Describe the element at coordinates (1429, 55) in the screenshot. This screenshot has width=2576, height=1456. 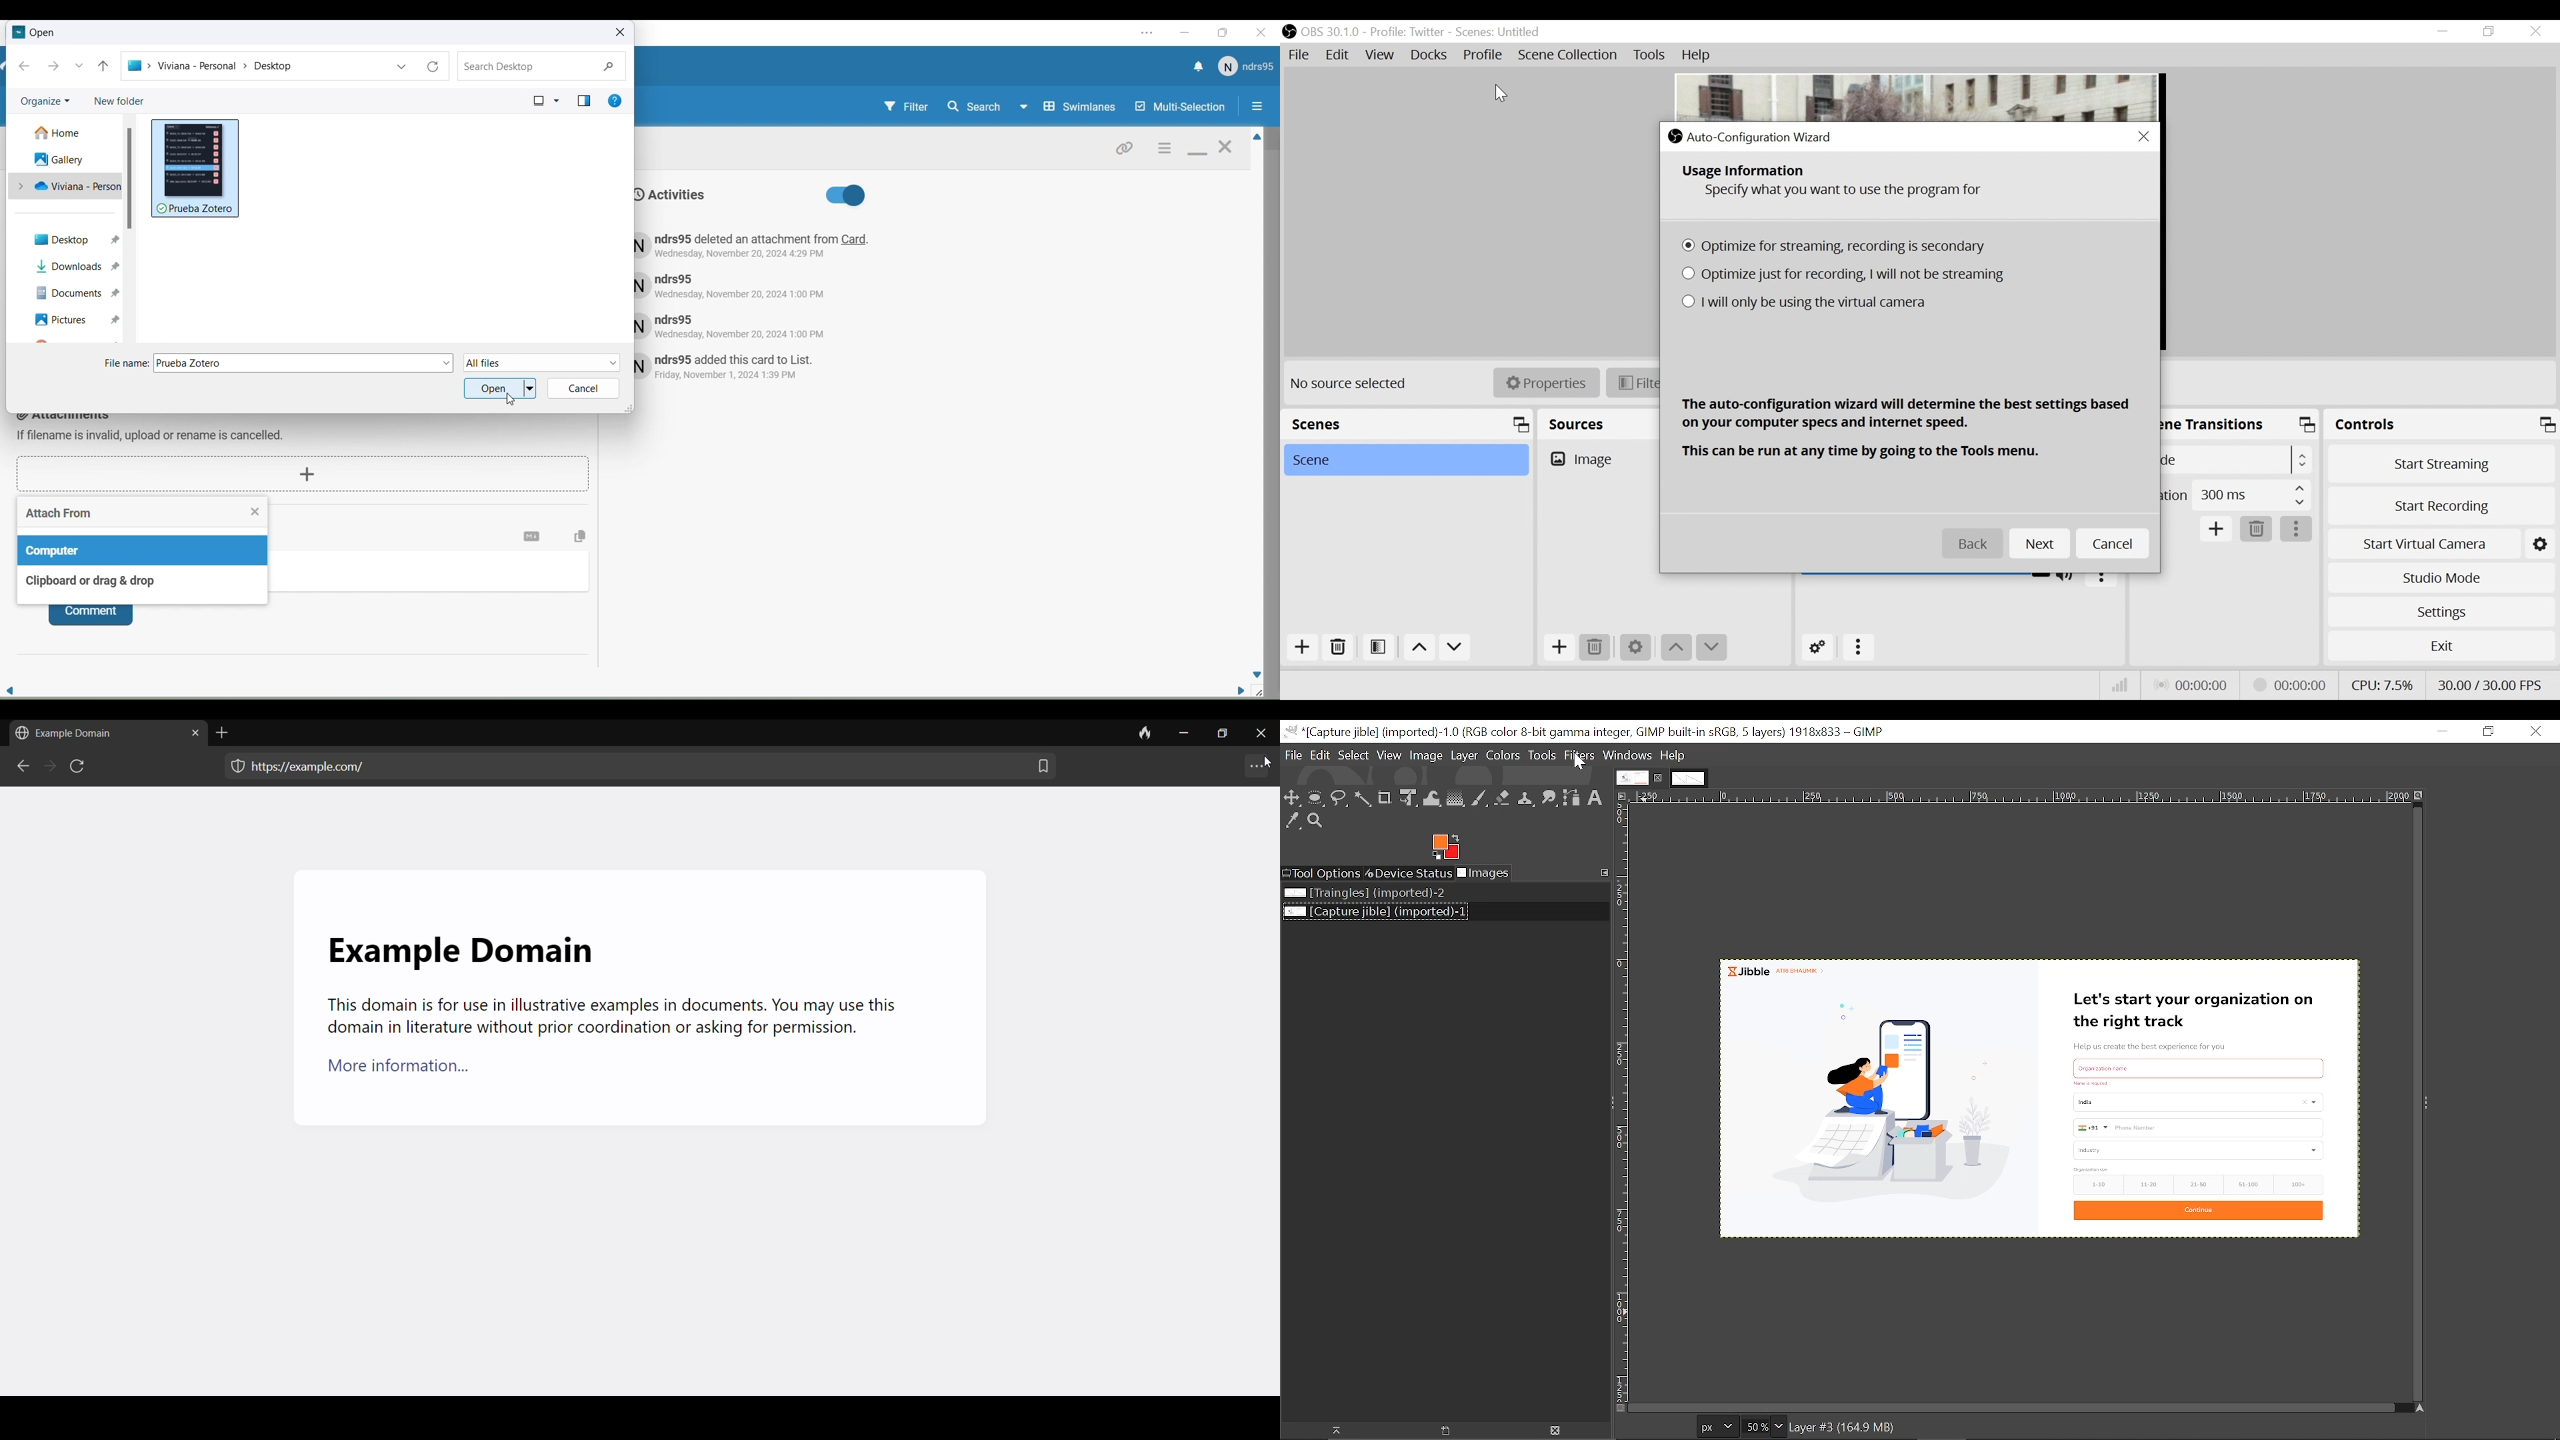
I see `Docks` at that location.